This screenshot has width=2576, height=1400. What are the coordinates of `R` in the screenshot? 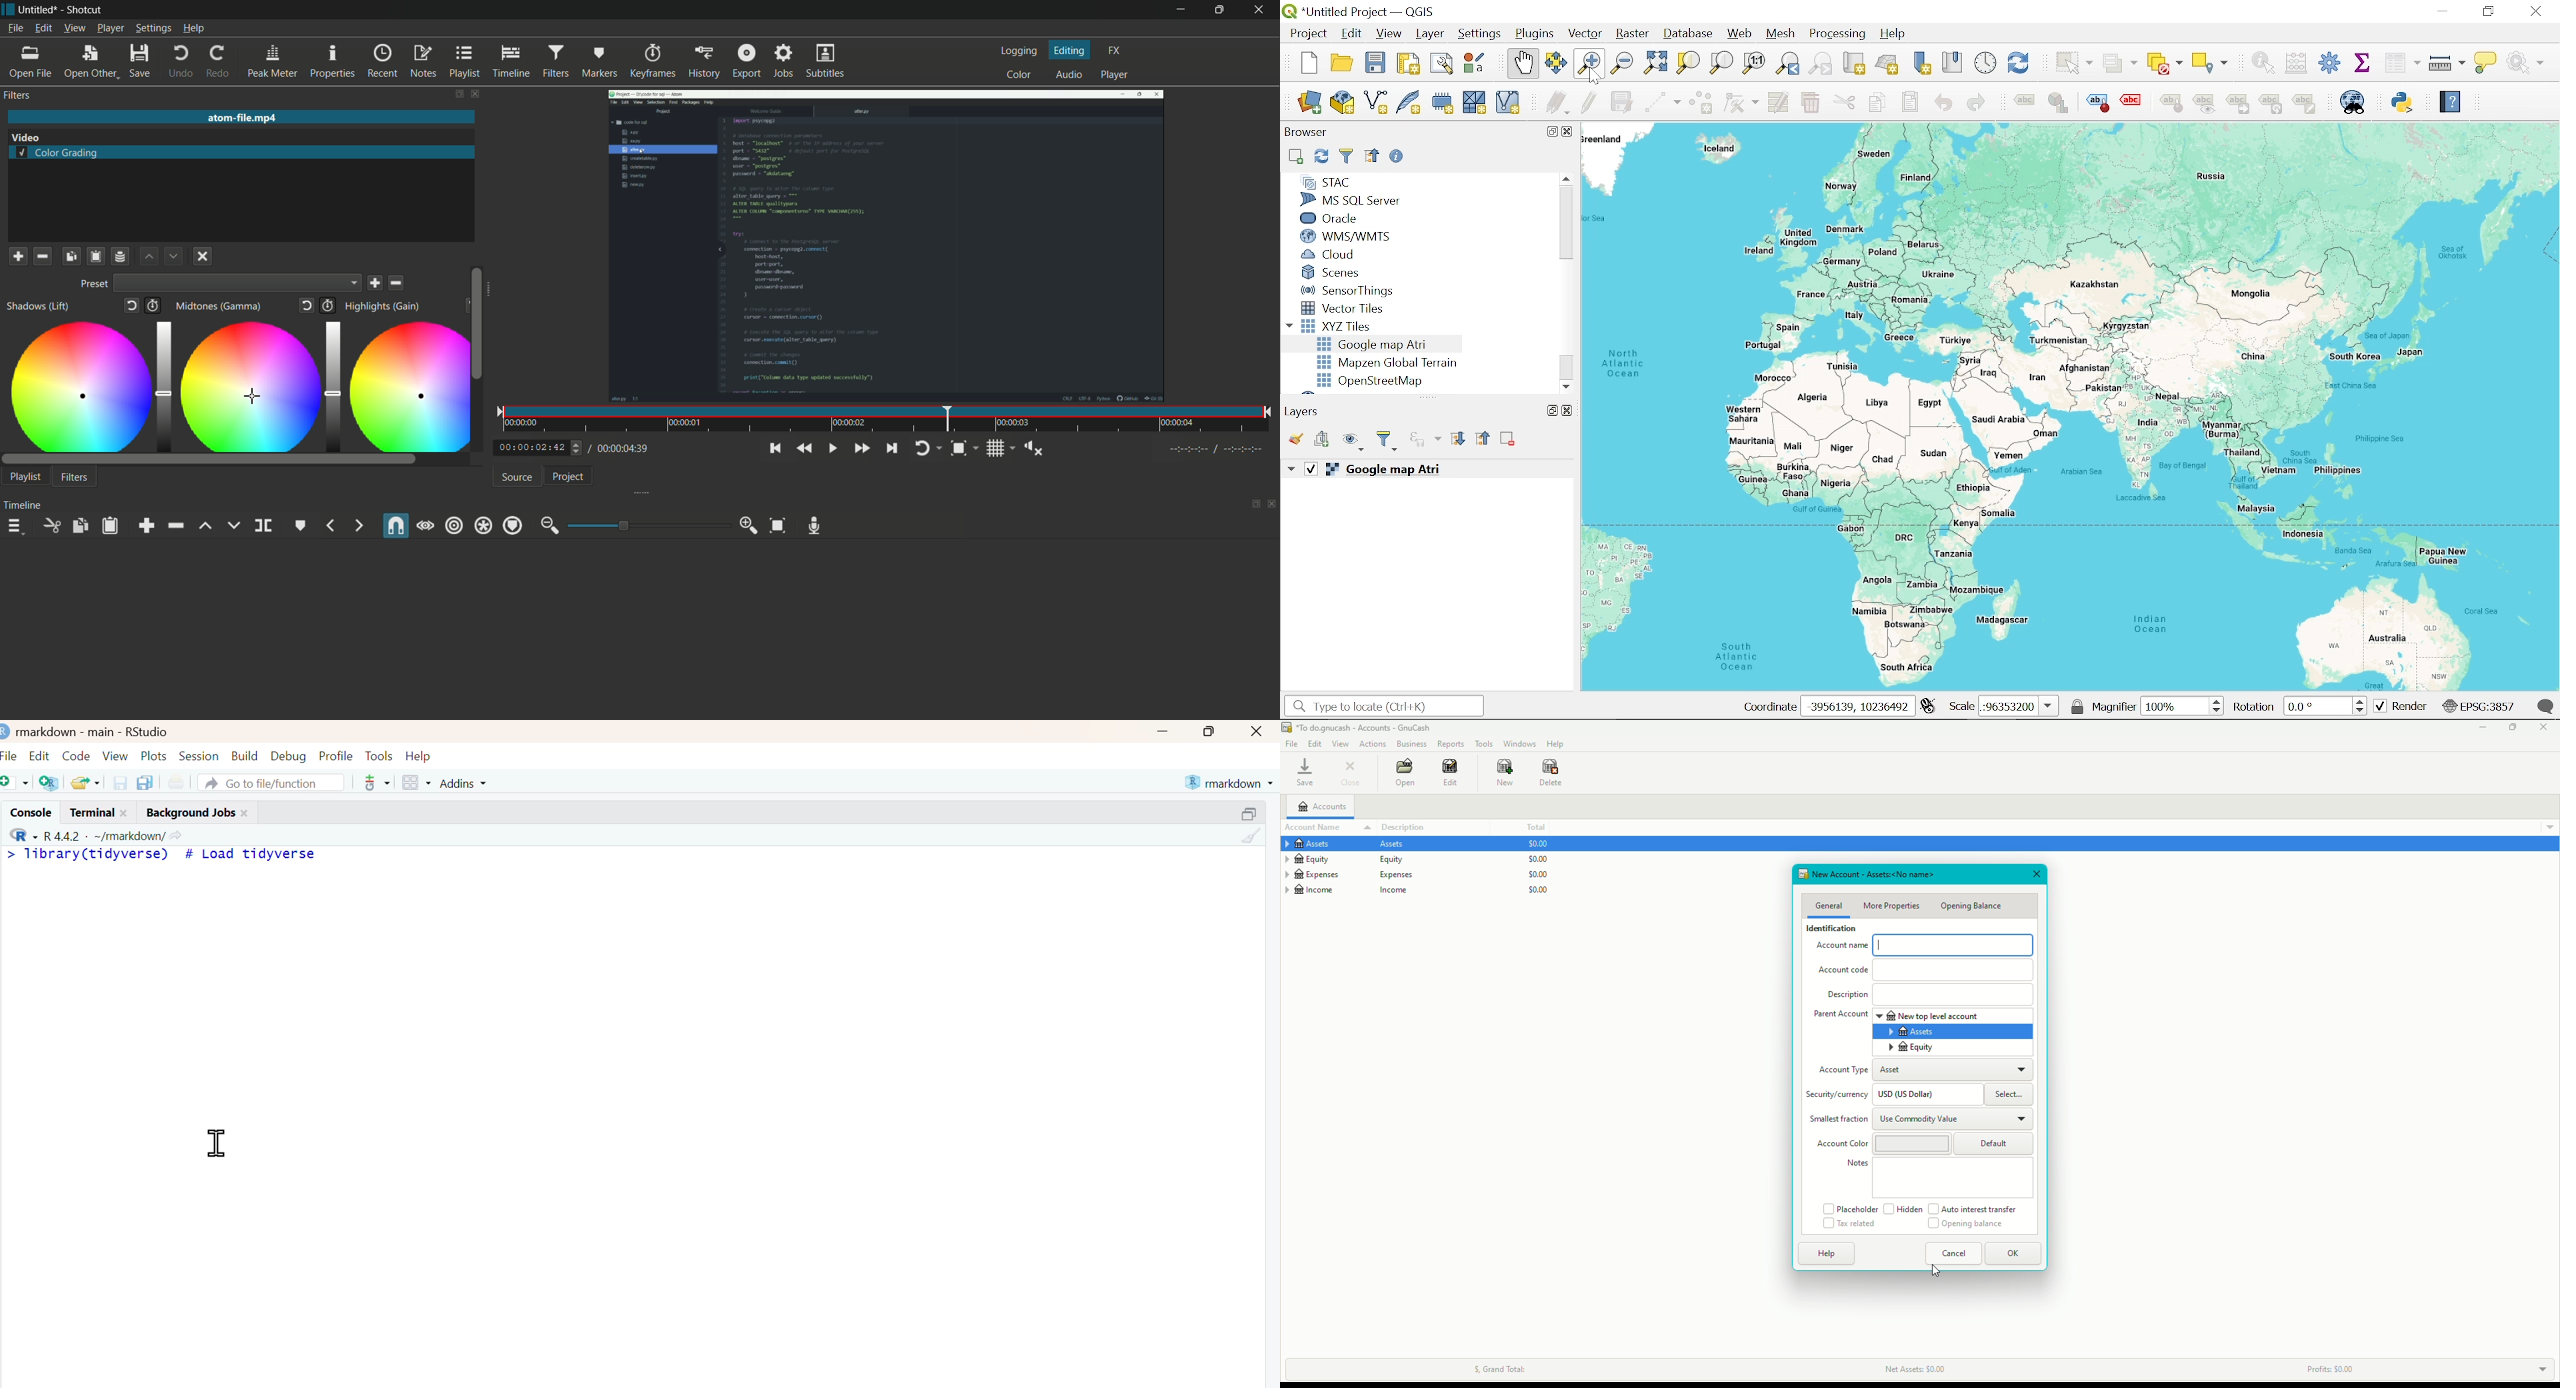 It's located at (21, 835).